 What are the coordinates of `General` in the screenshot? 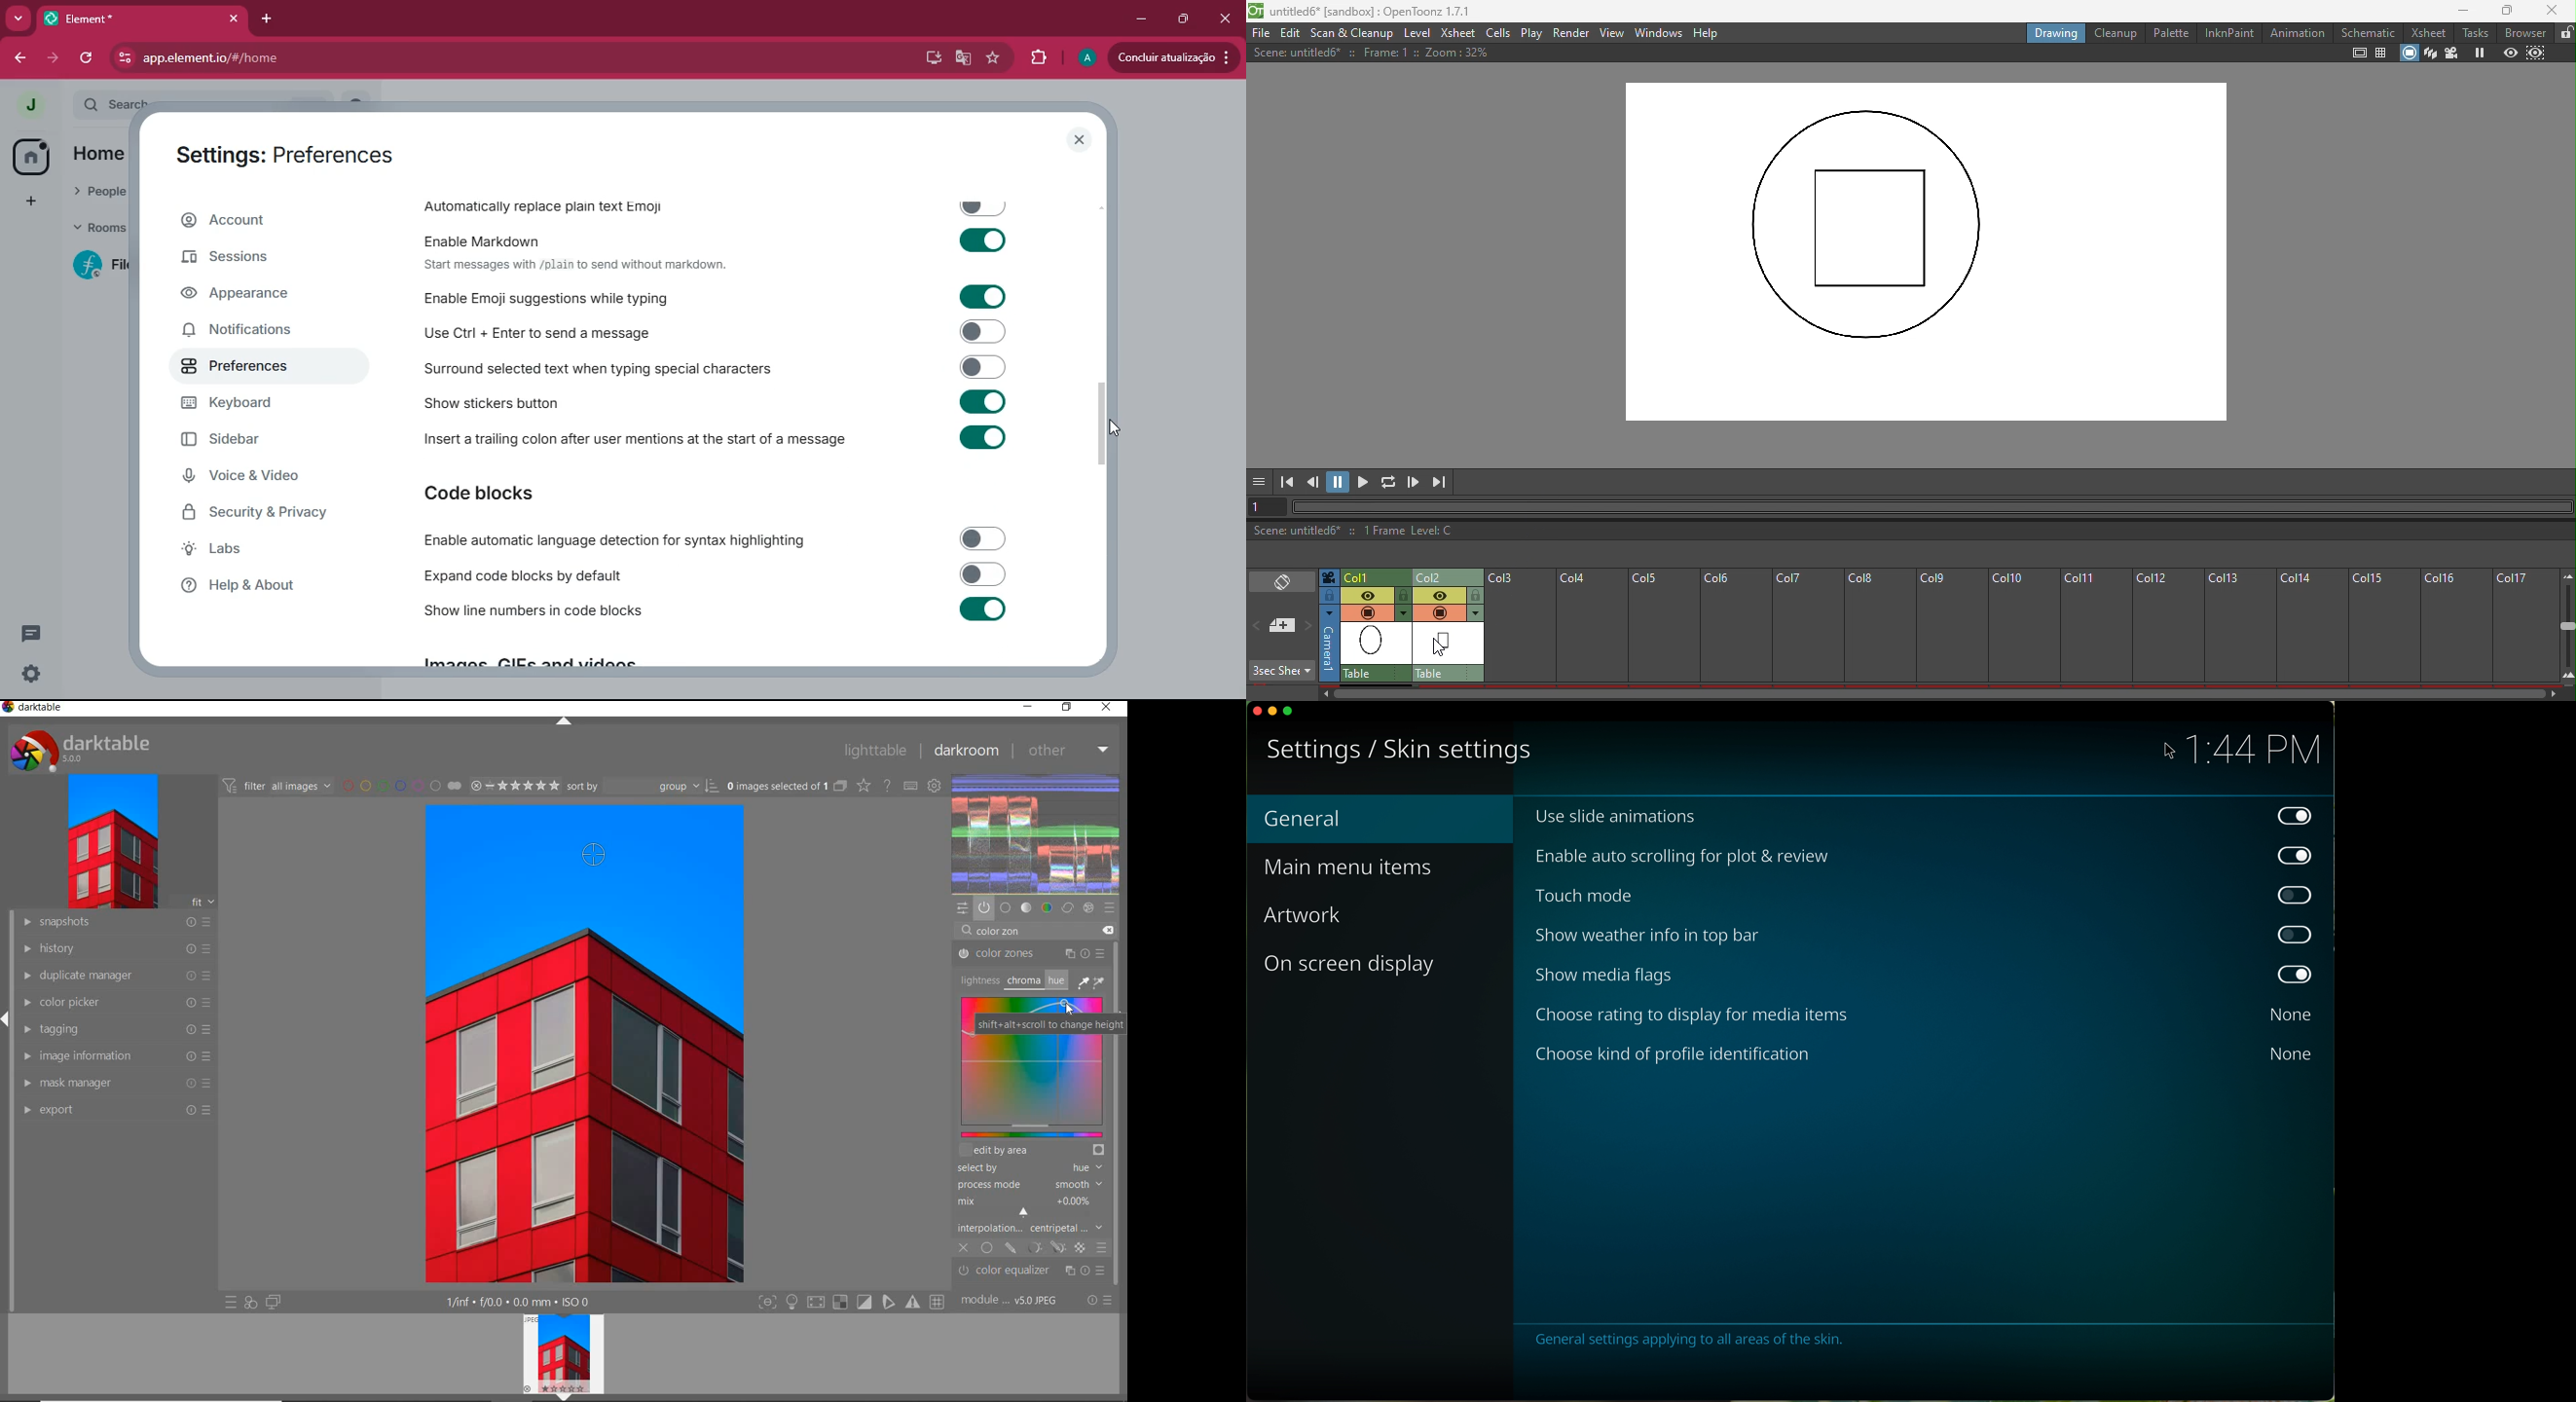 It's located at (1383, 819).